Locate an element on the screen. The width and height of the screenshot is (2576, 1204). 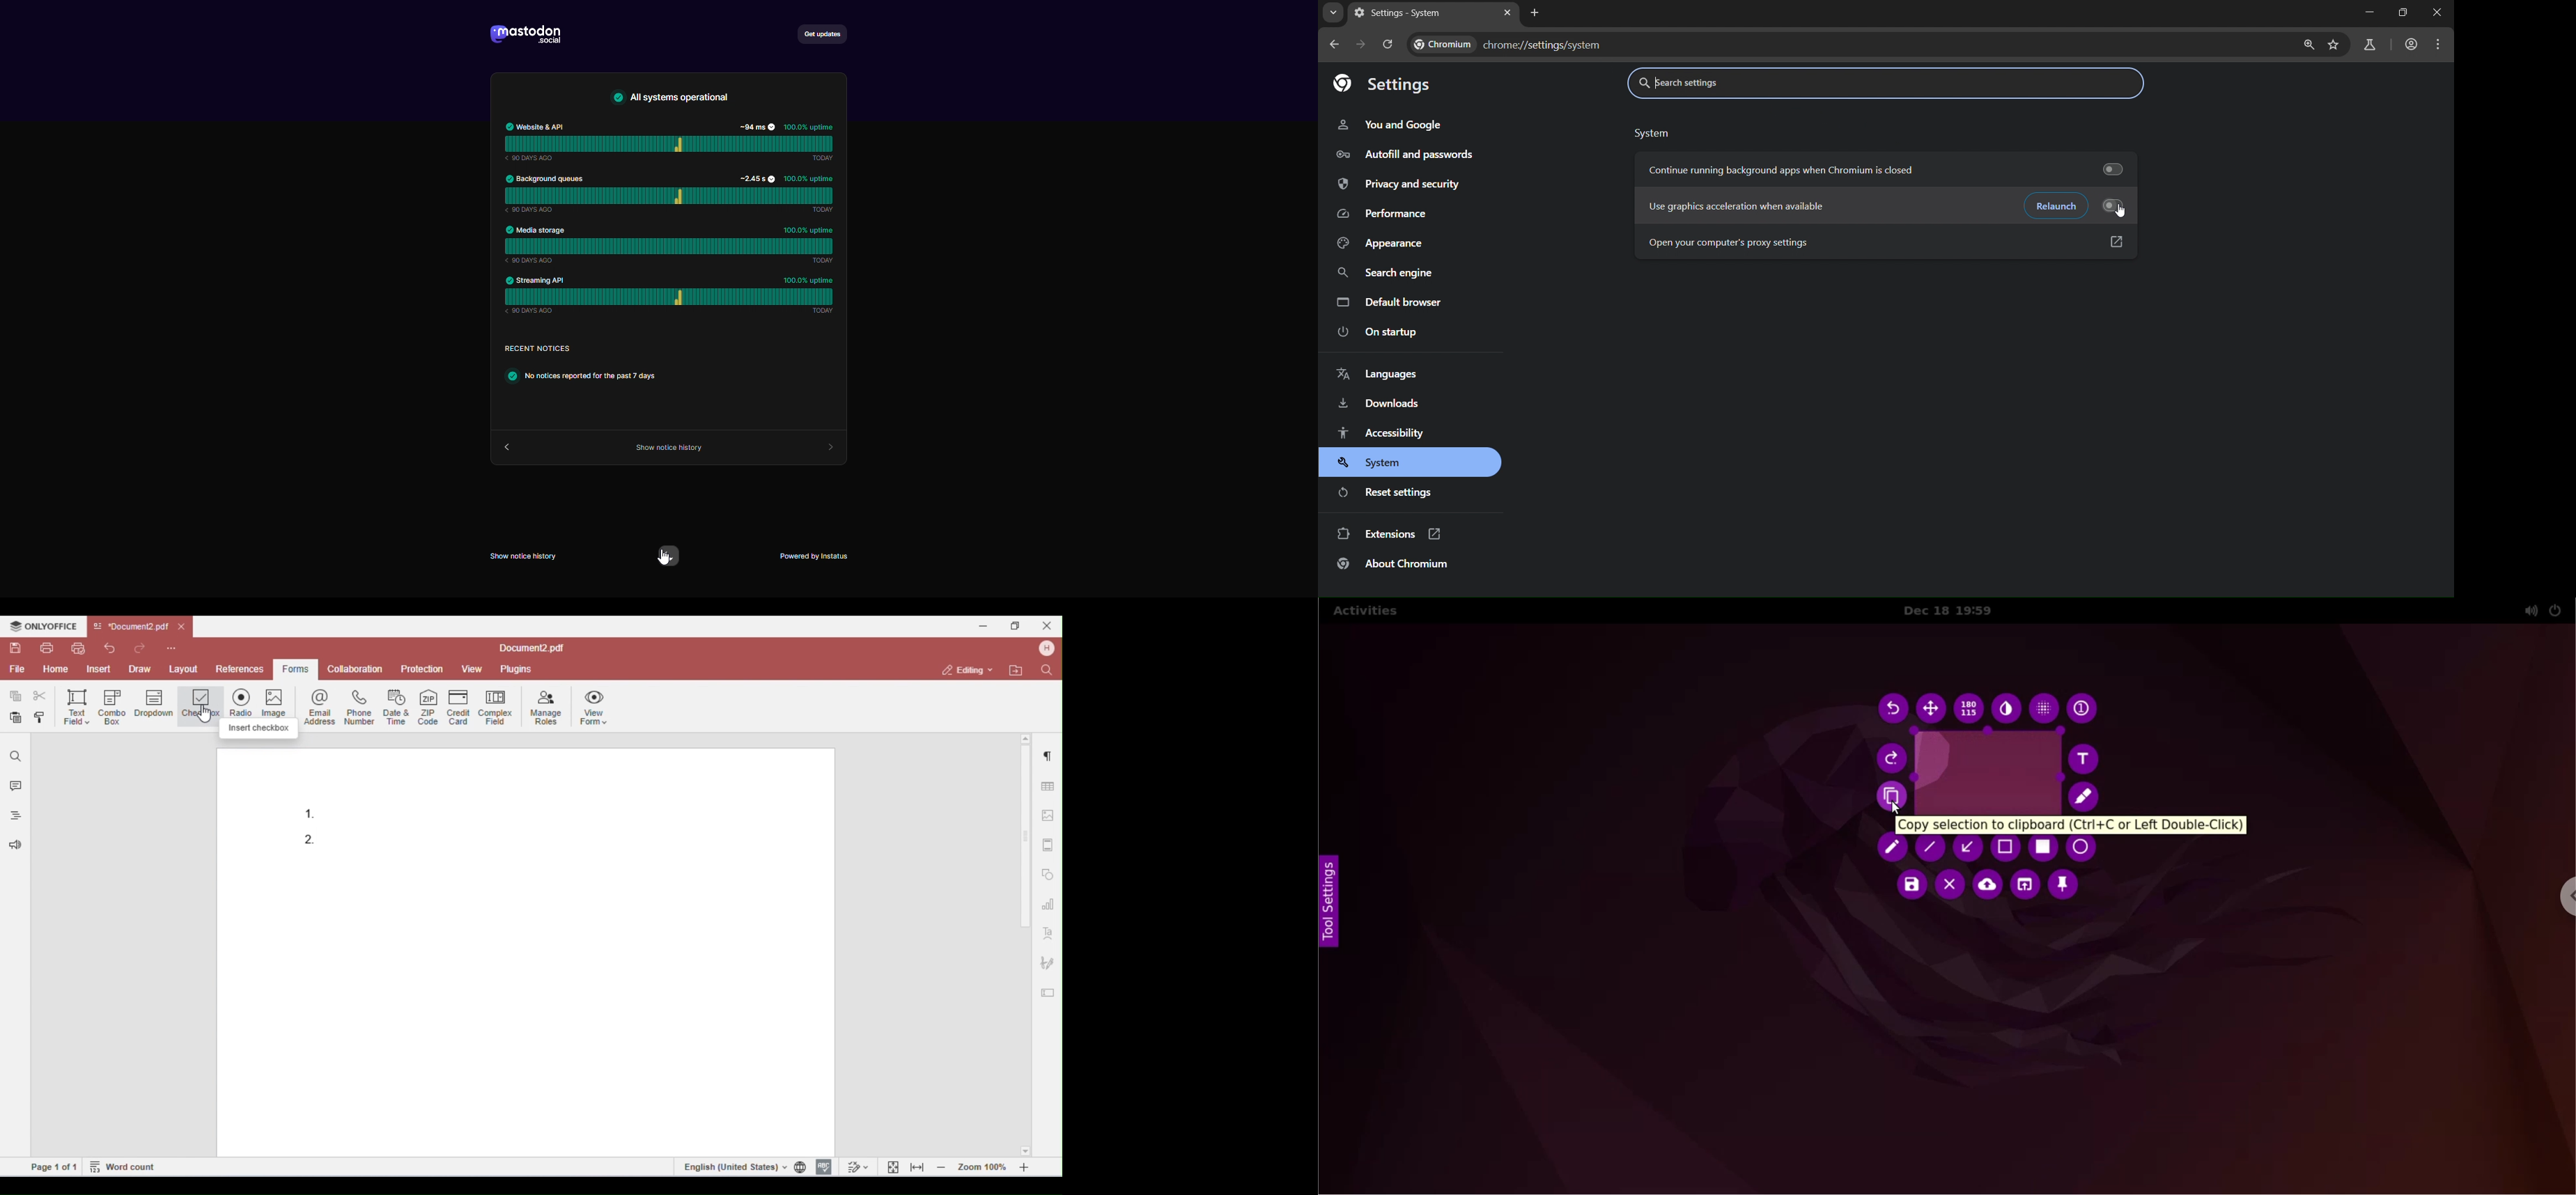
close is located at coordinates (1950, 886).